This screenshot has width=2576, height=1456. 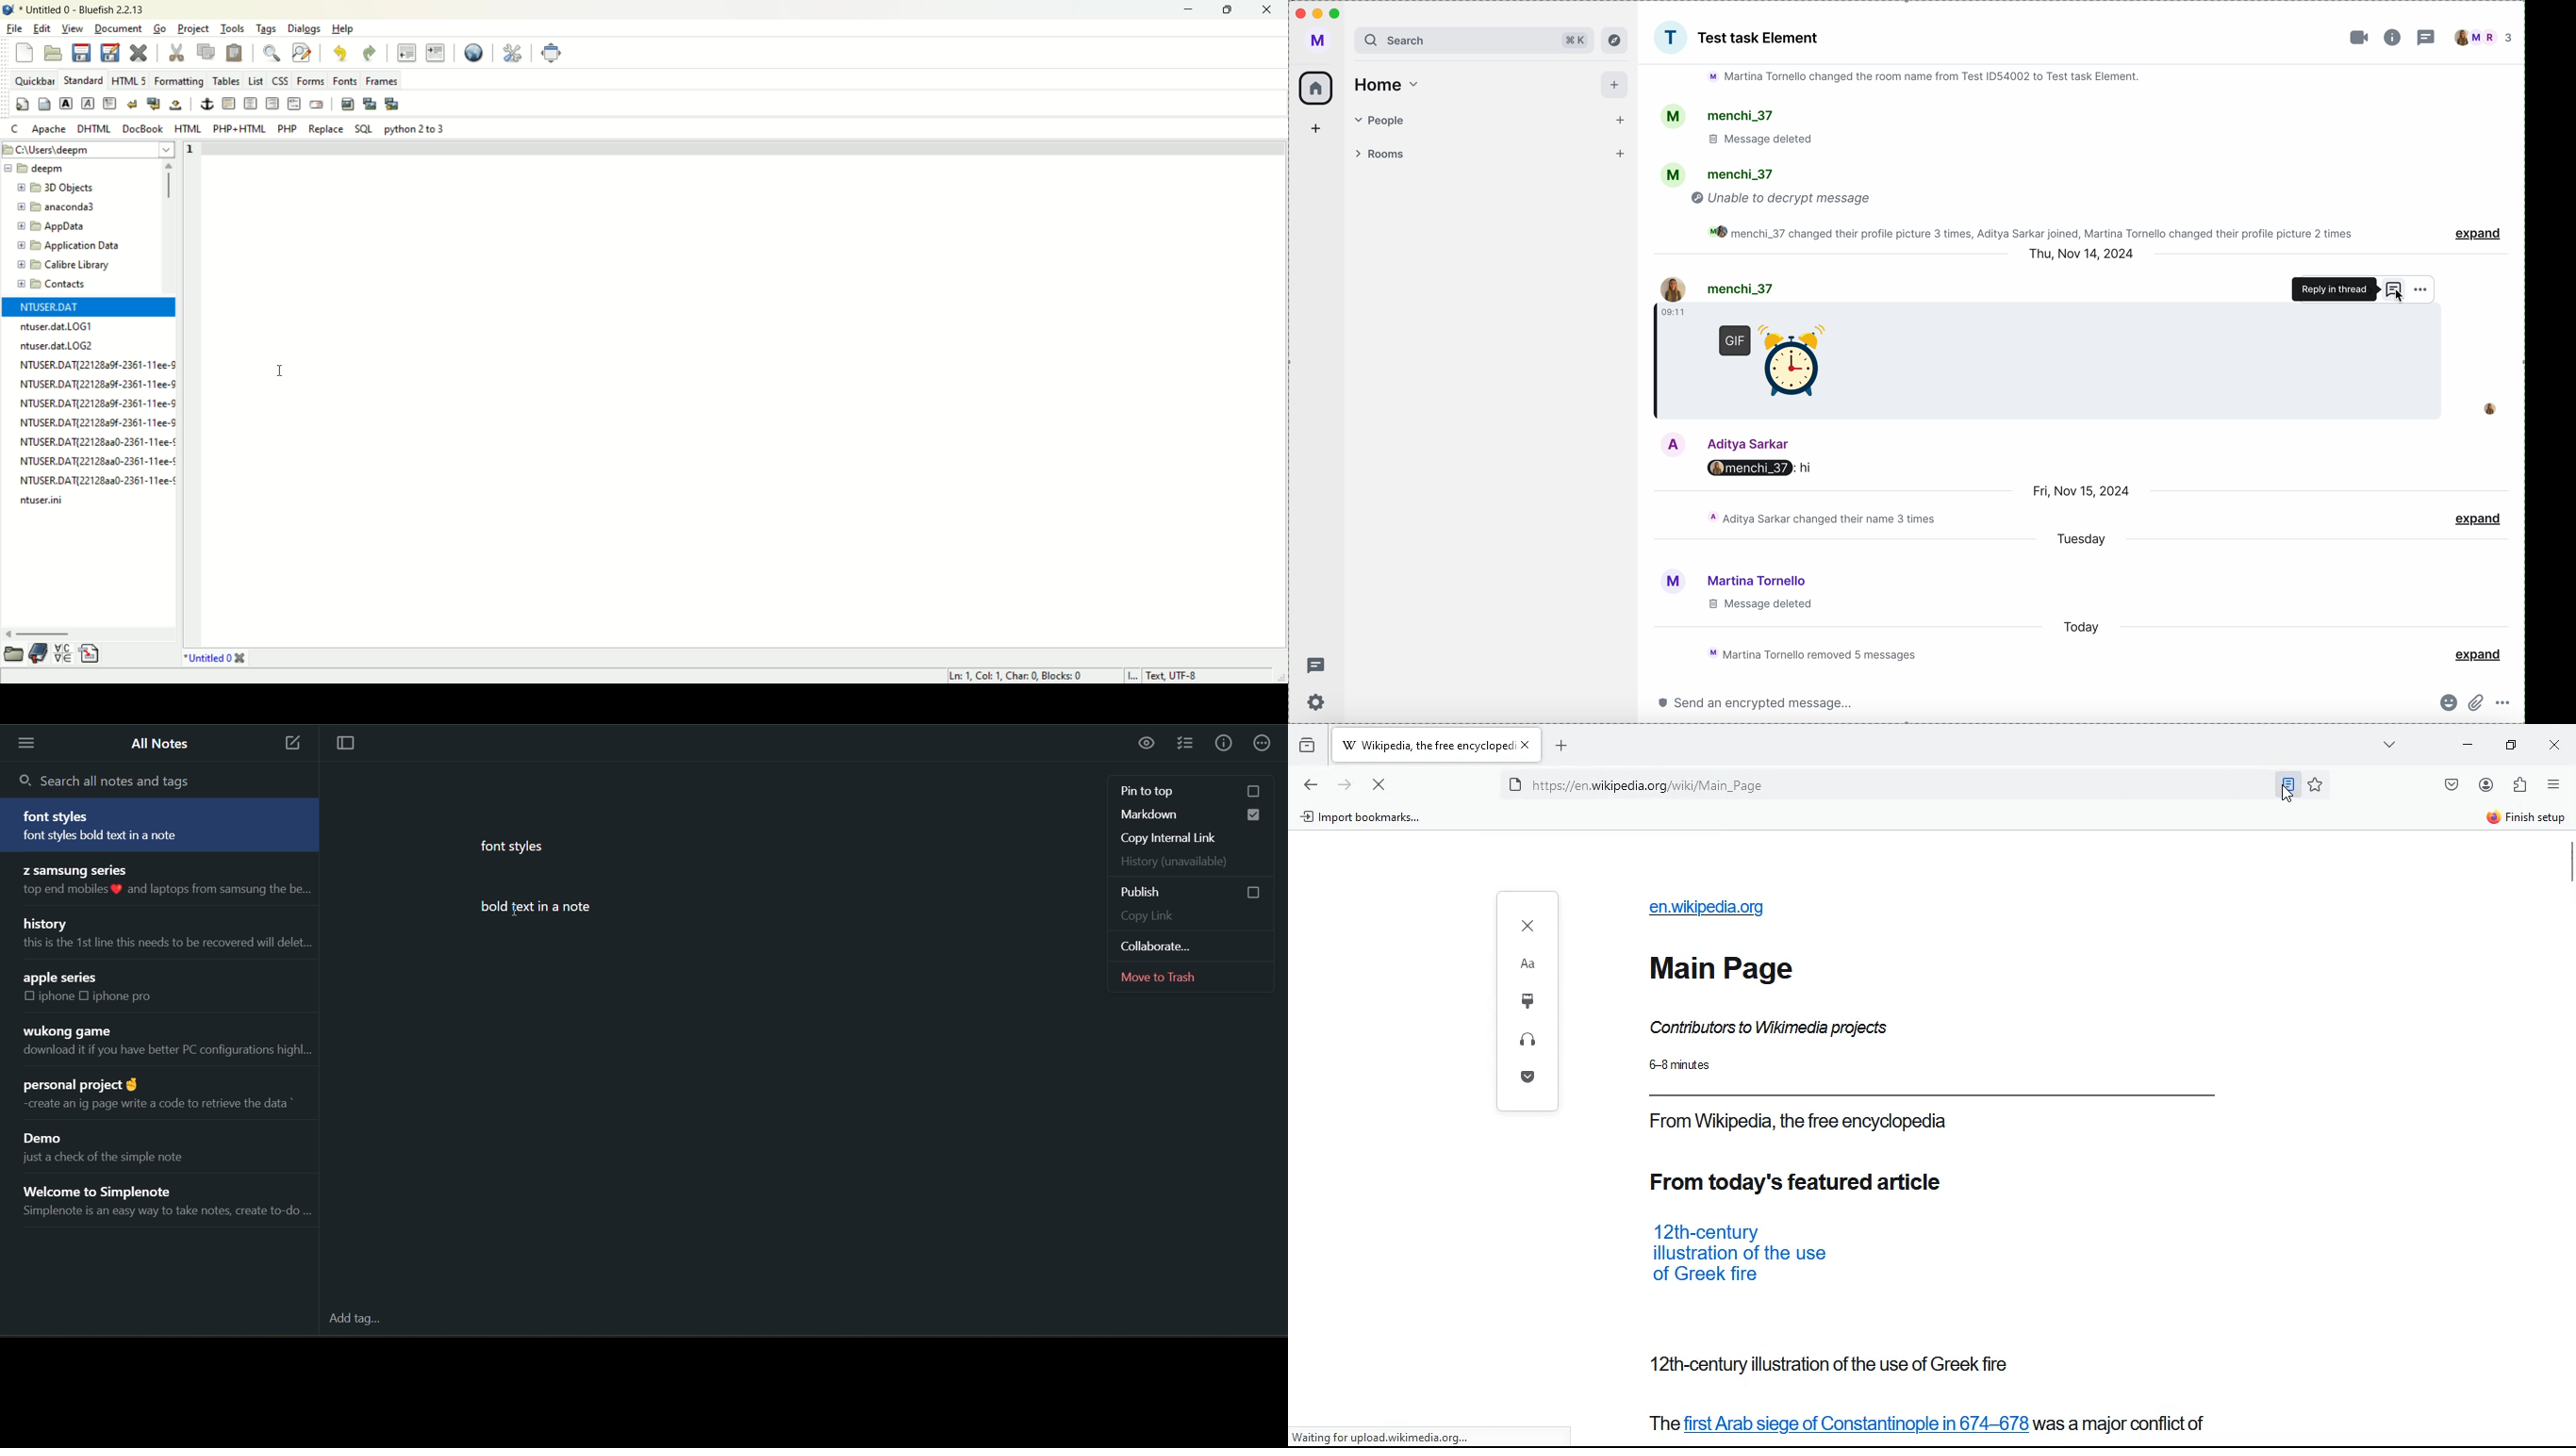 What do you see at coordinates (1319, 128) in the screenshot?
I see `add` at bounding box center [1319, 128].